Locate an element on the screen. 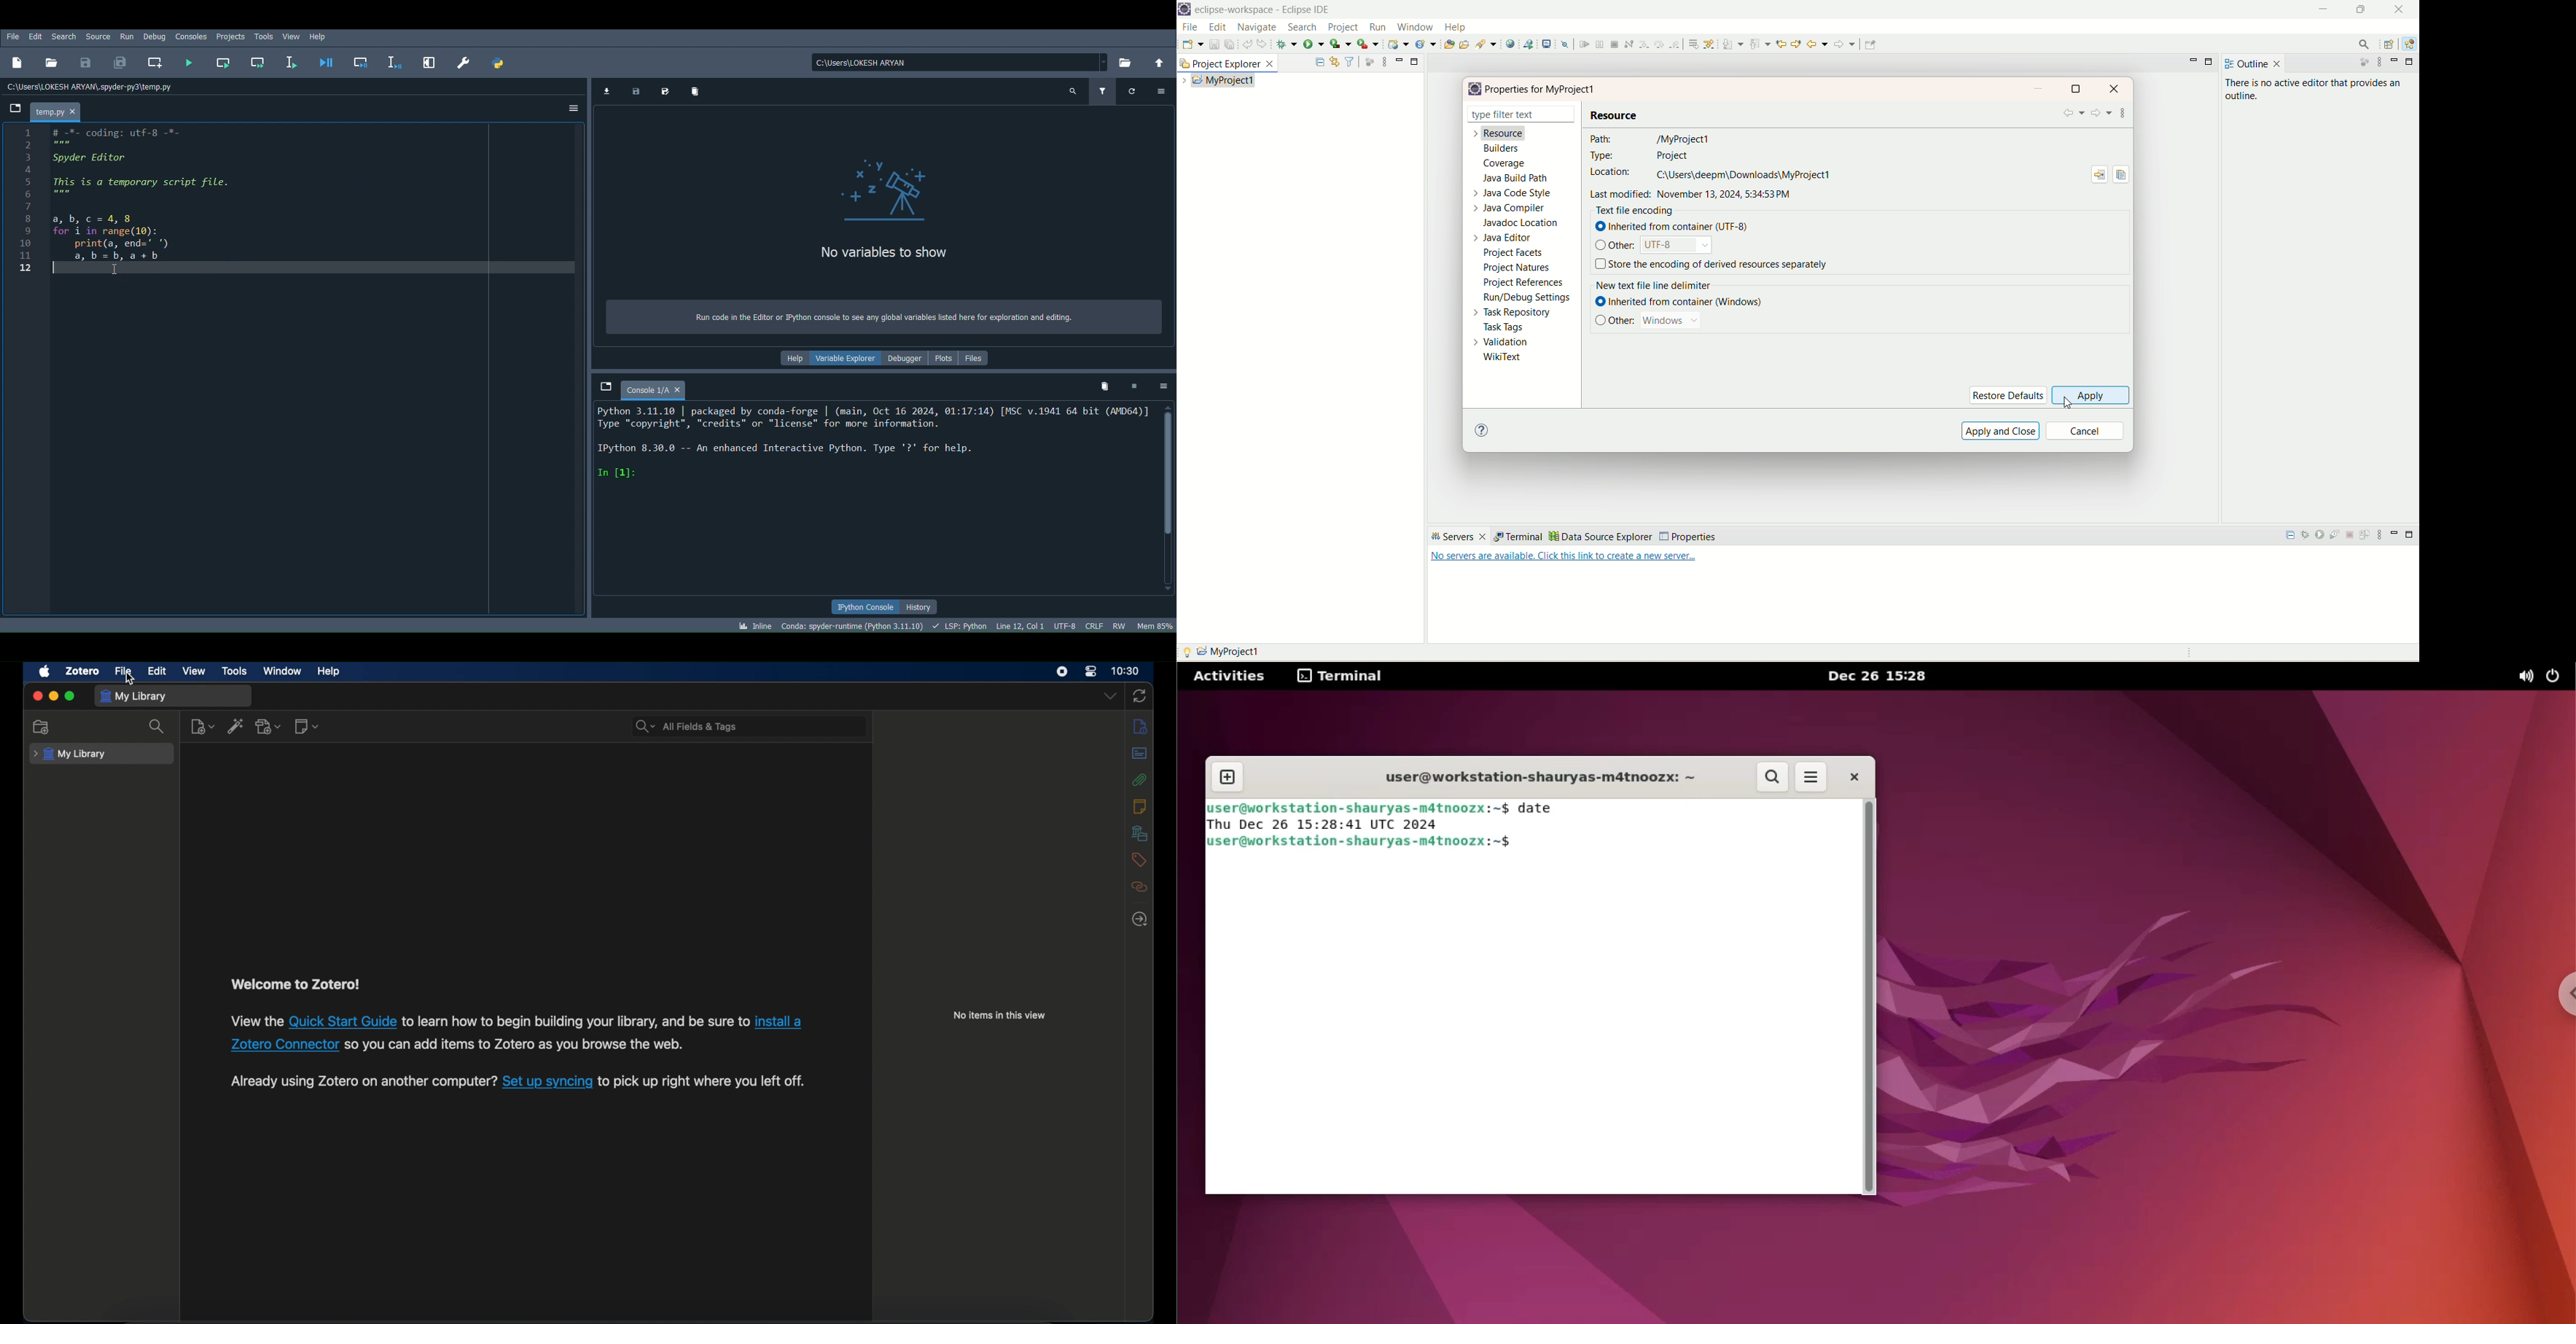 The height and width of the screenshot is (1344, 2576). screen recorder is located at coordinates (1062, 672).